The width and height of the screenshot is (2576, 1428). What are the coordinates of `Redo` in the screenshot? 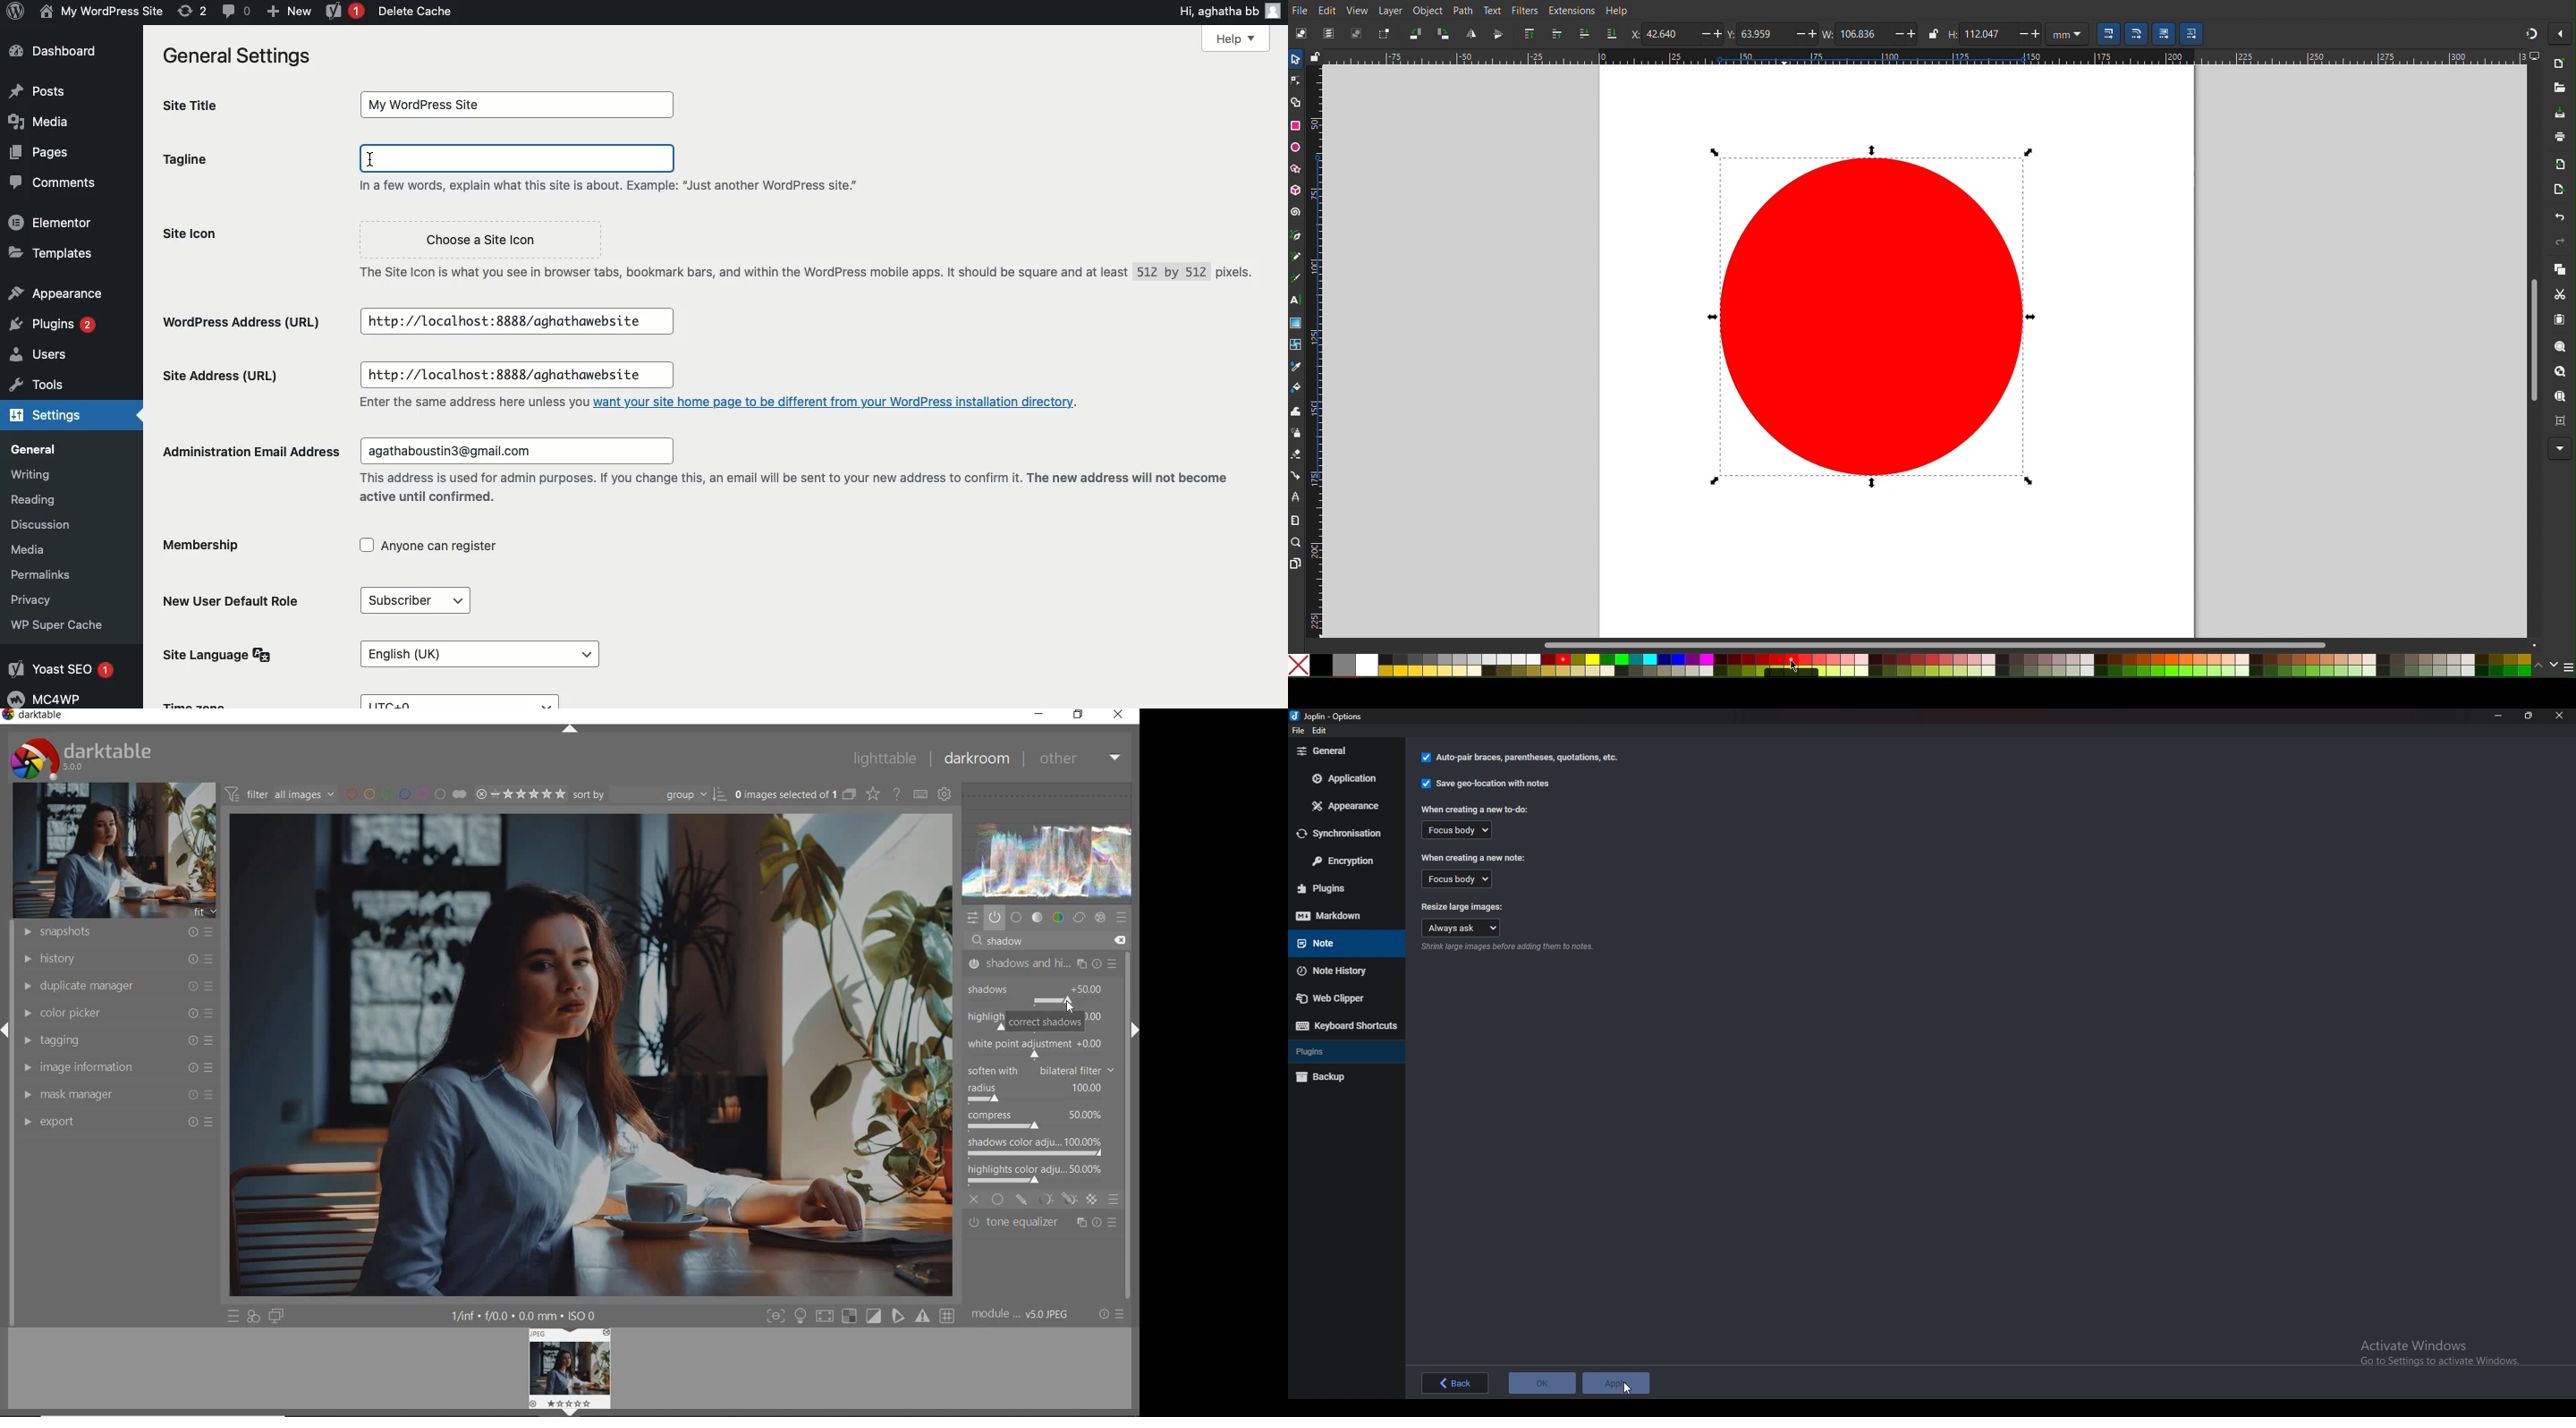 It's located at (2560, 242).